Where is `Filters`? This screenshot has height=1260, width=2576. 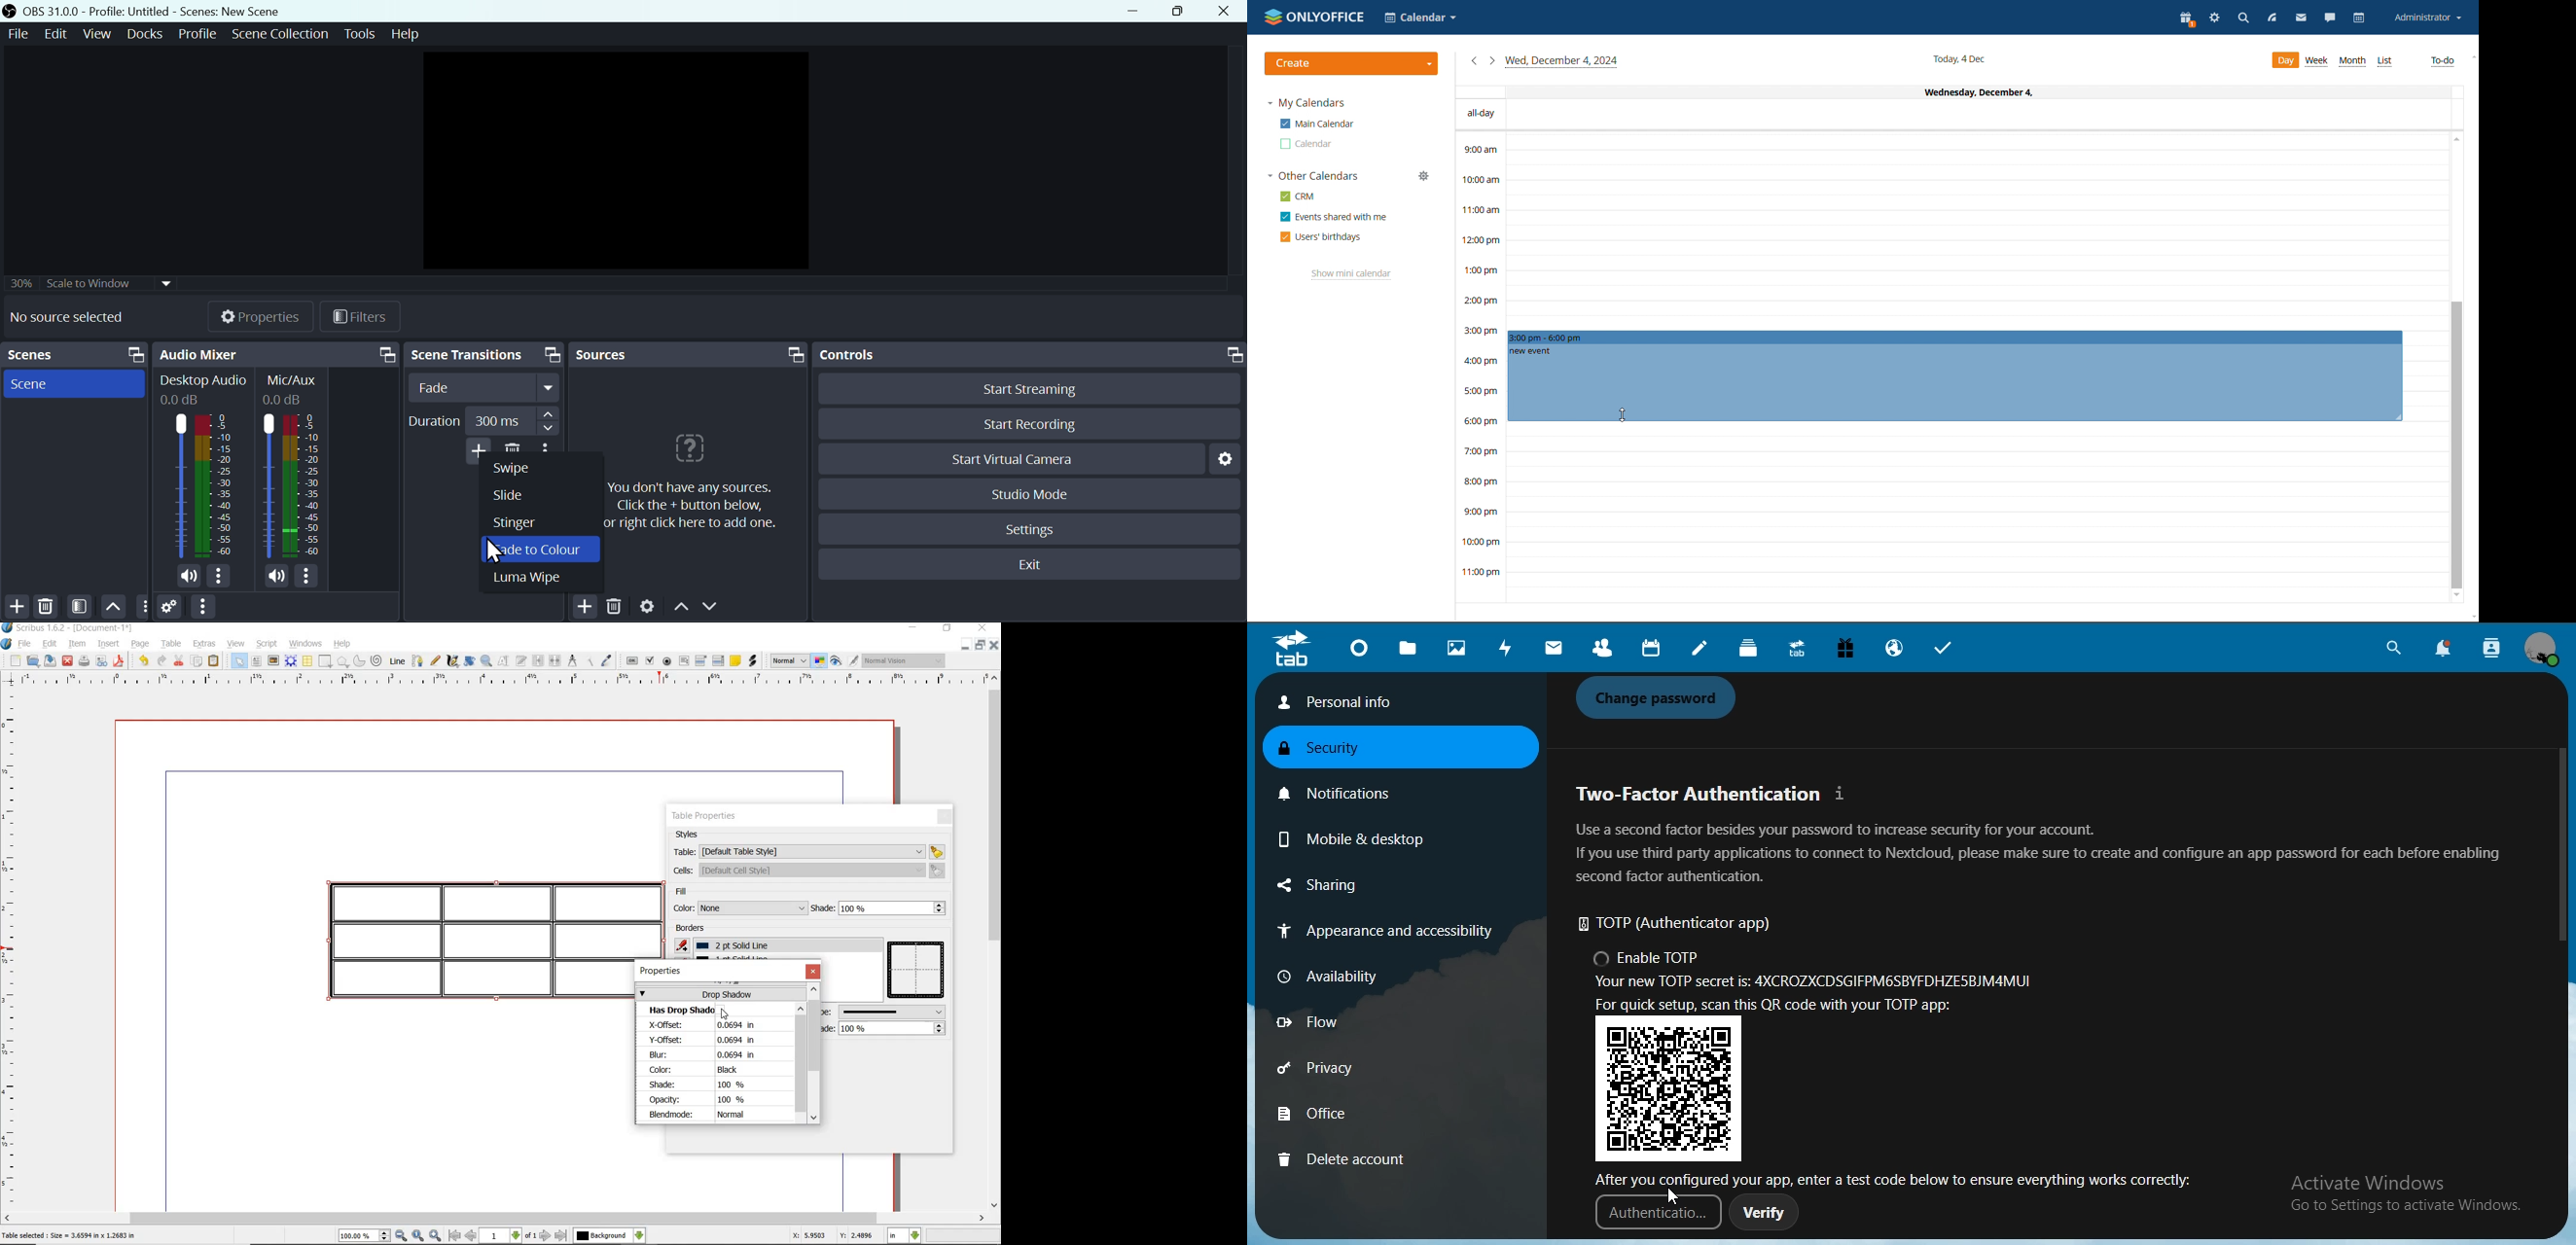
Filters is located at coordinates (370, 318).